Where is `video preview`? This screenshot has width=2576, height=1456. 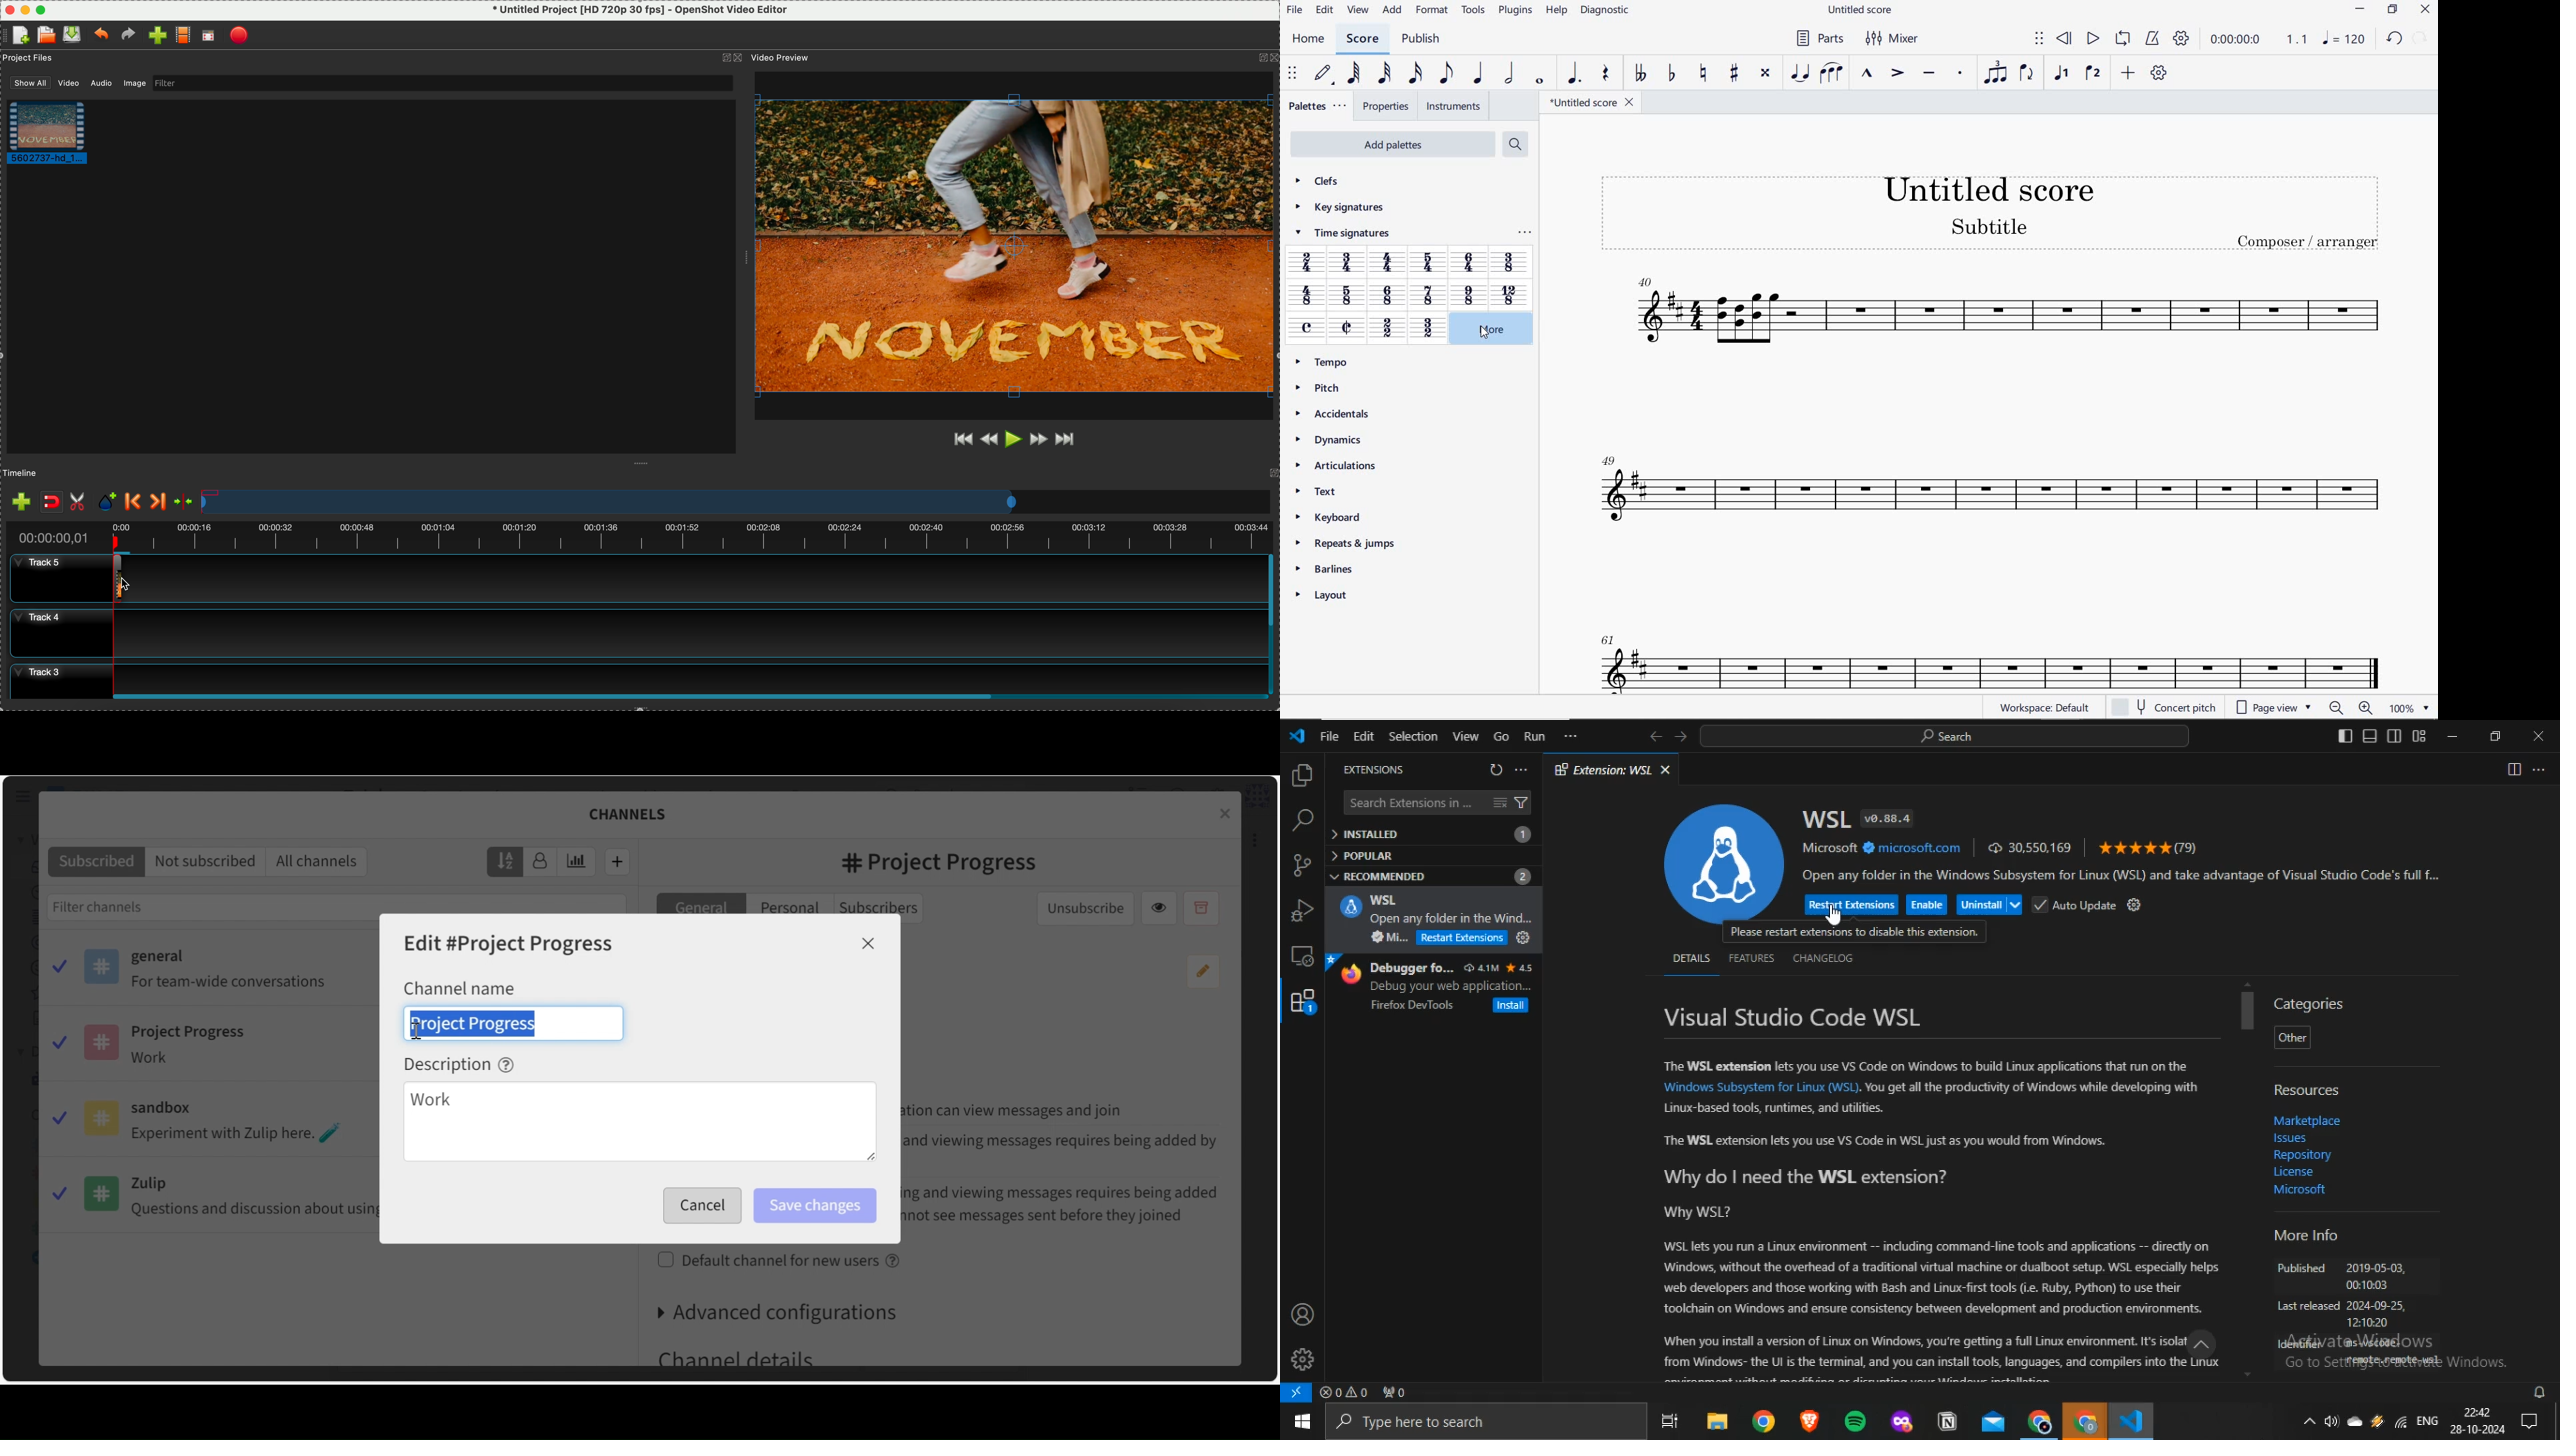
video preview is located at coordinates (1016, 245).